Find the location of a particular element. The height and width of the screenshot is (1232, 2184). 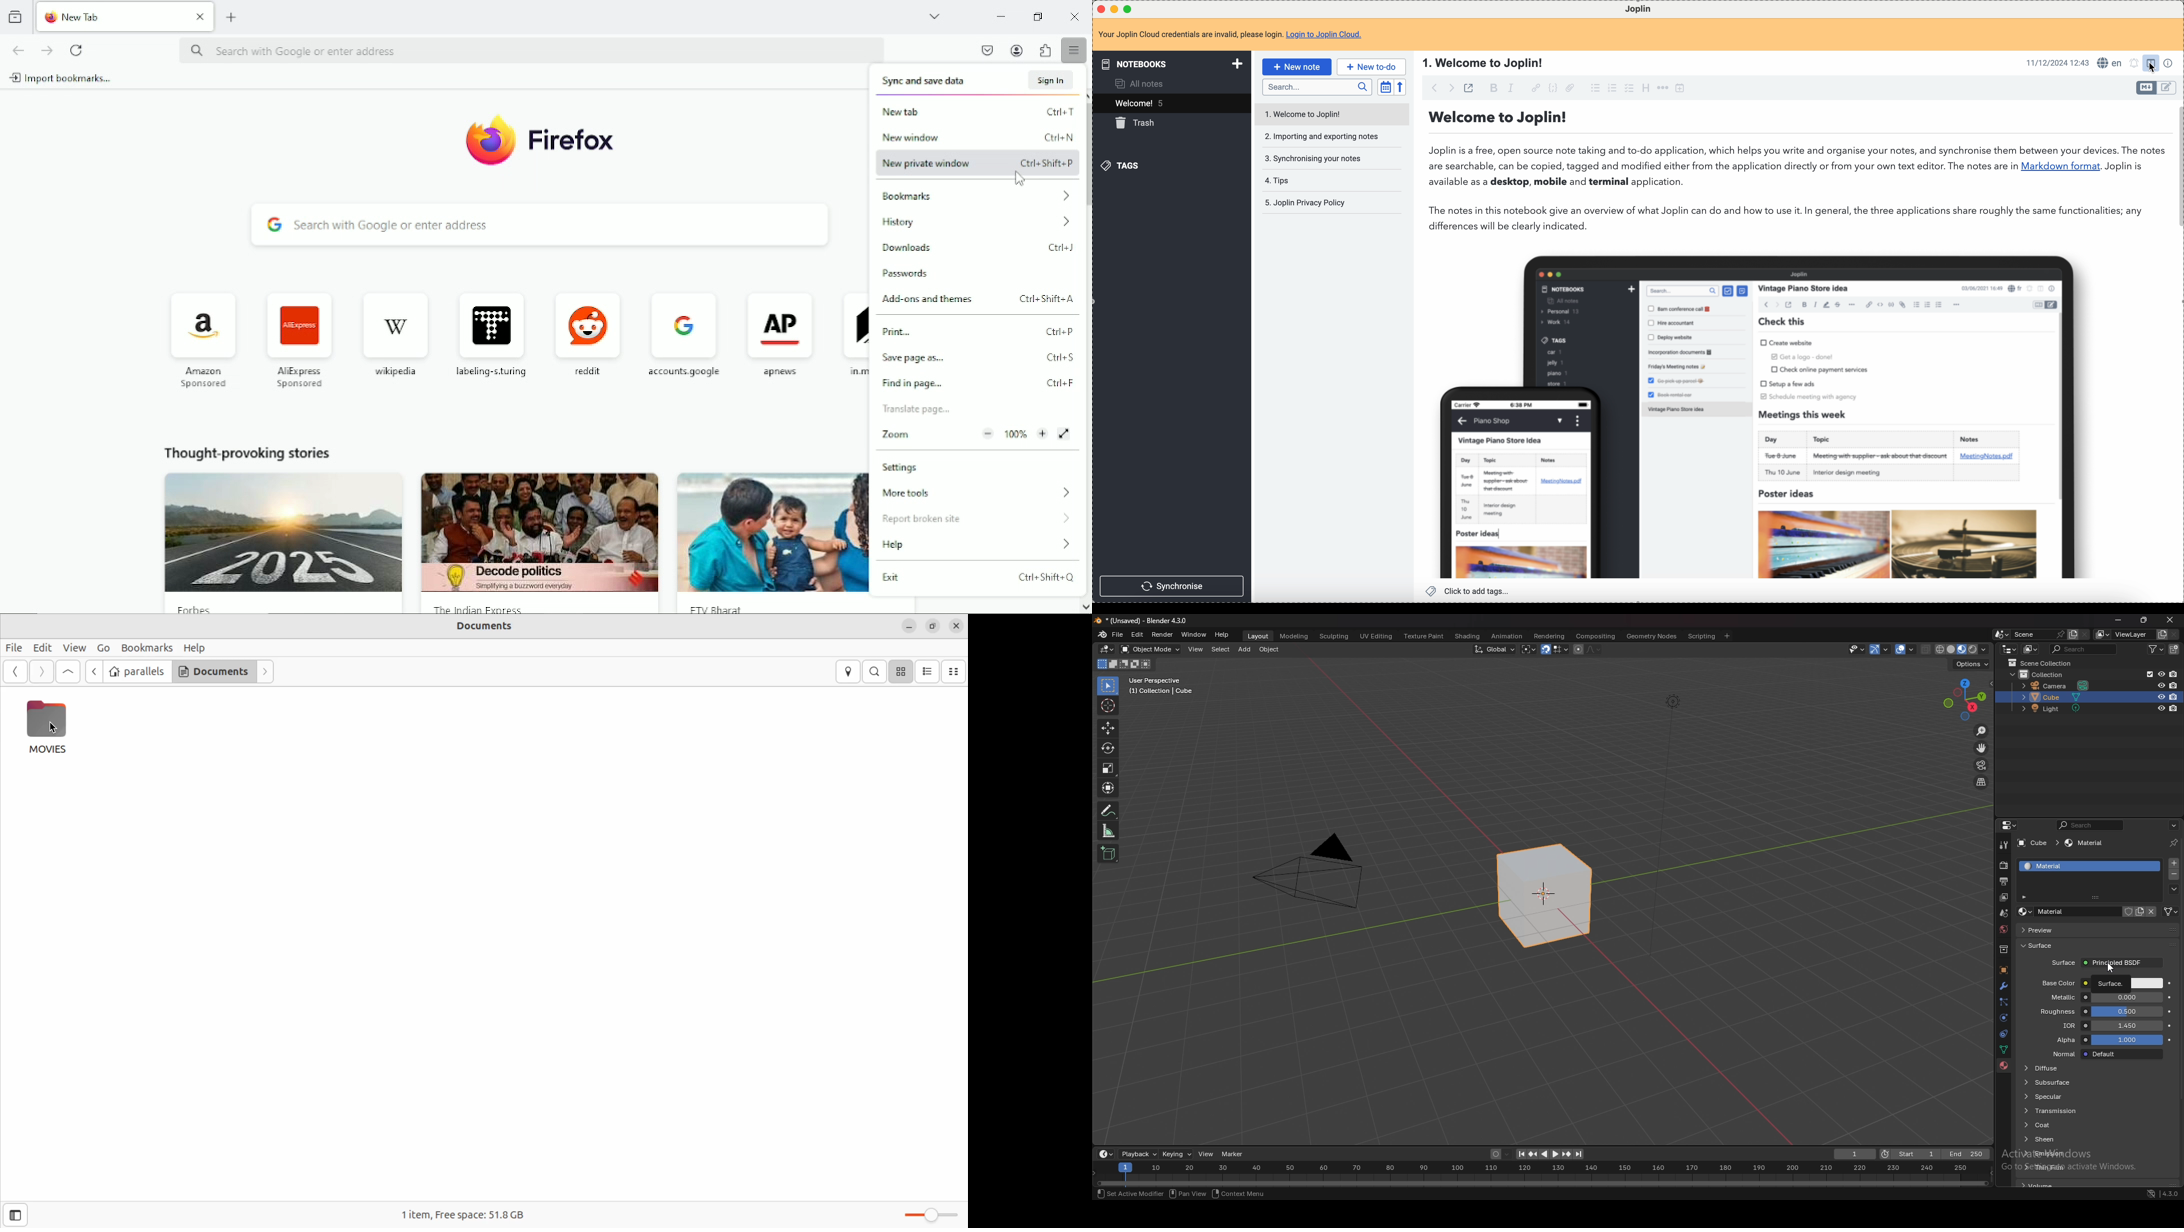

file is located at coordinates (1119, 634).